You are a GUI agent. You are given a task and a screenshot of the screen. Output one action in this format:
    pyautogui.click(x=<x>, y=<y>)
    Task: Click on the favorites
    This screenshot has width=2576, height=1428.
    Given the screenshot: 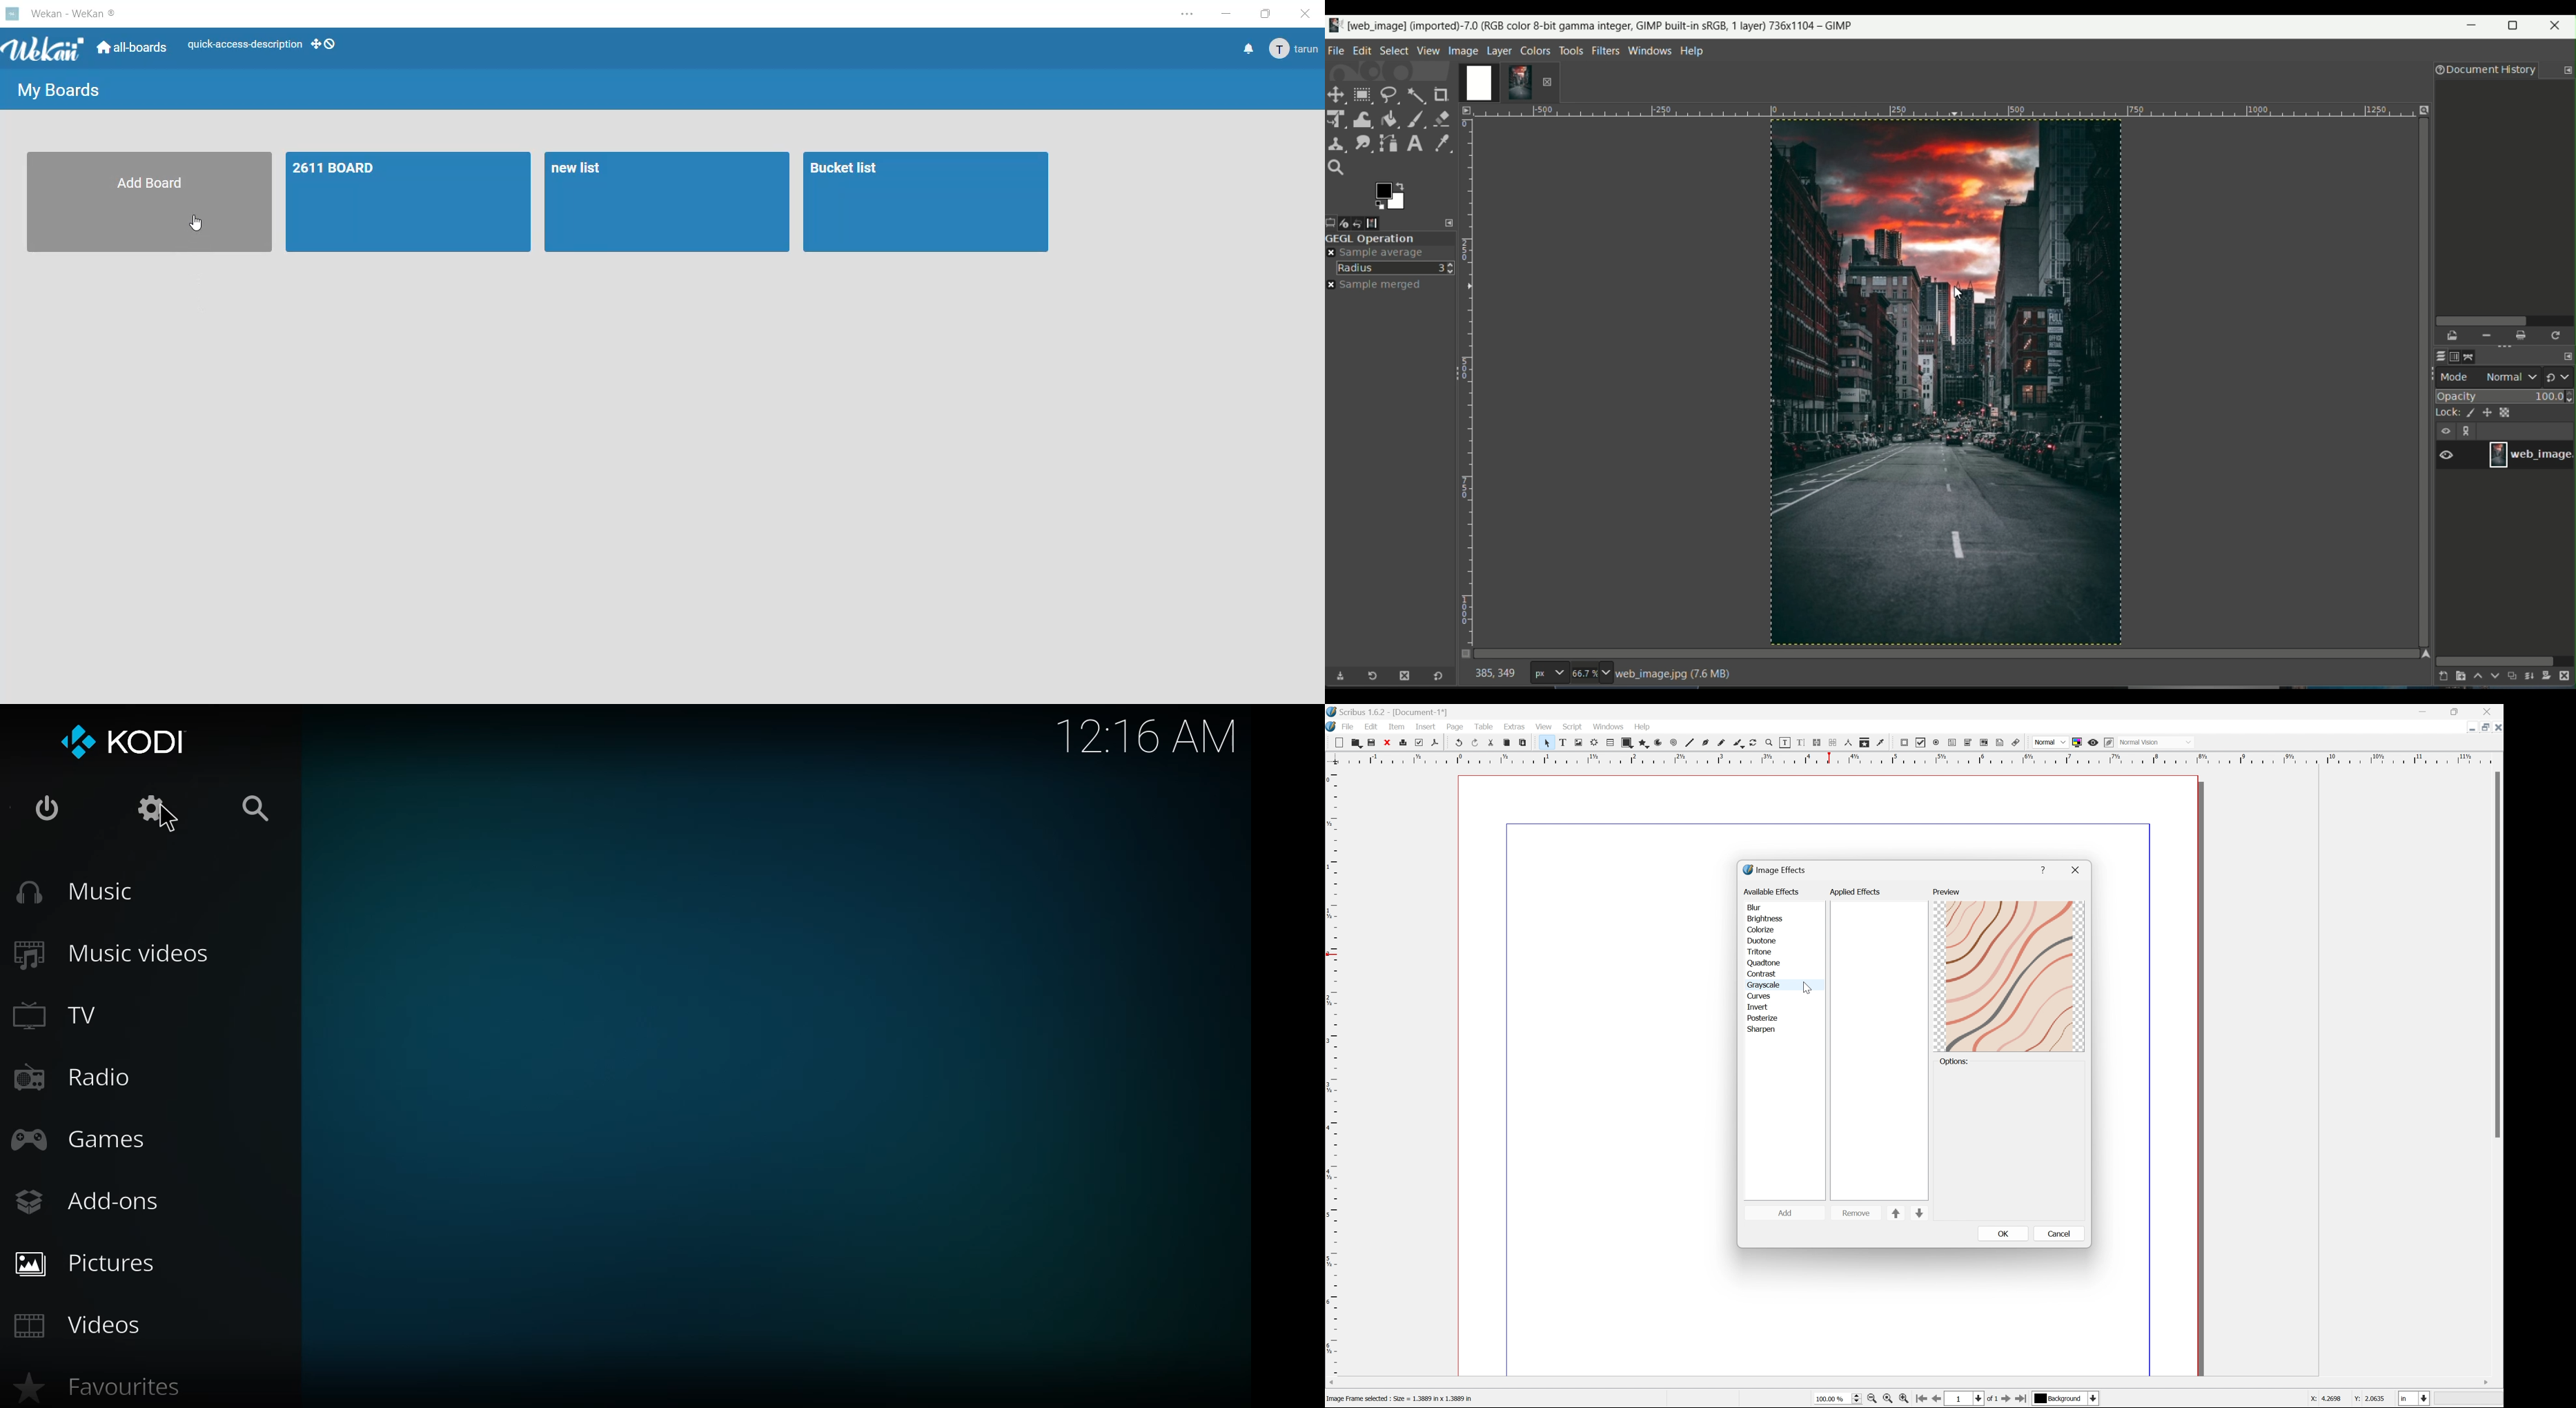 What is the action you would take?
    pyautogui.click(x=104, y=1390)
    